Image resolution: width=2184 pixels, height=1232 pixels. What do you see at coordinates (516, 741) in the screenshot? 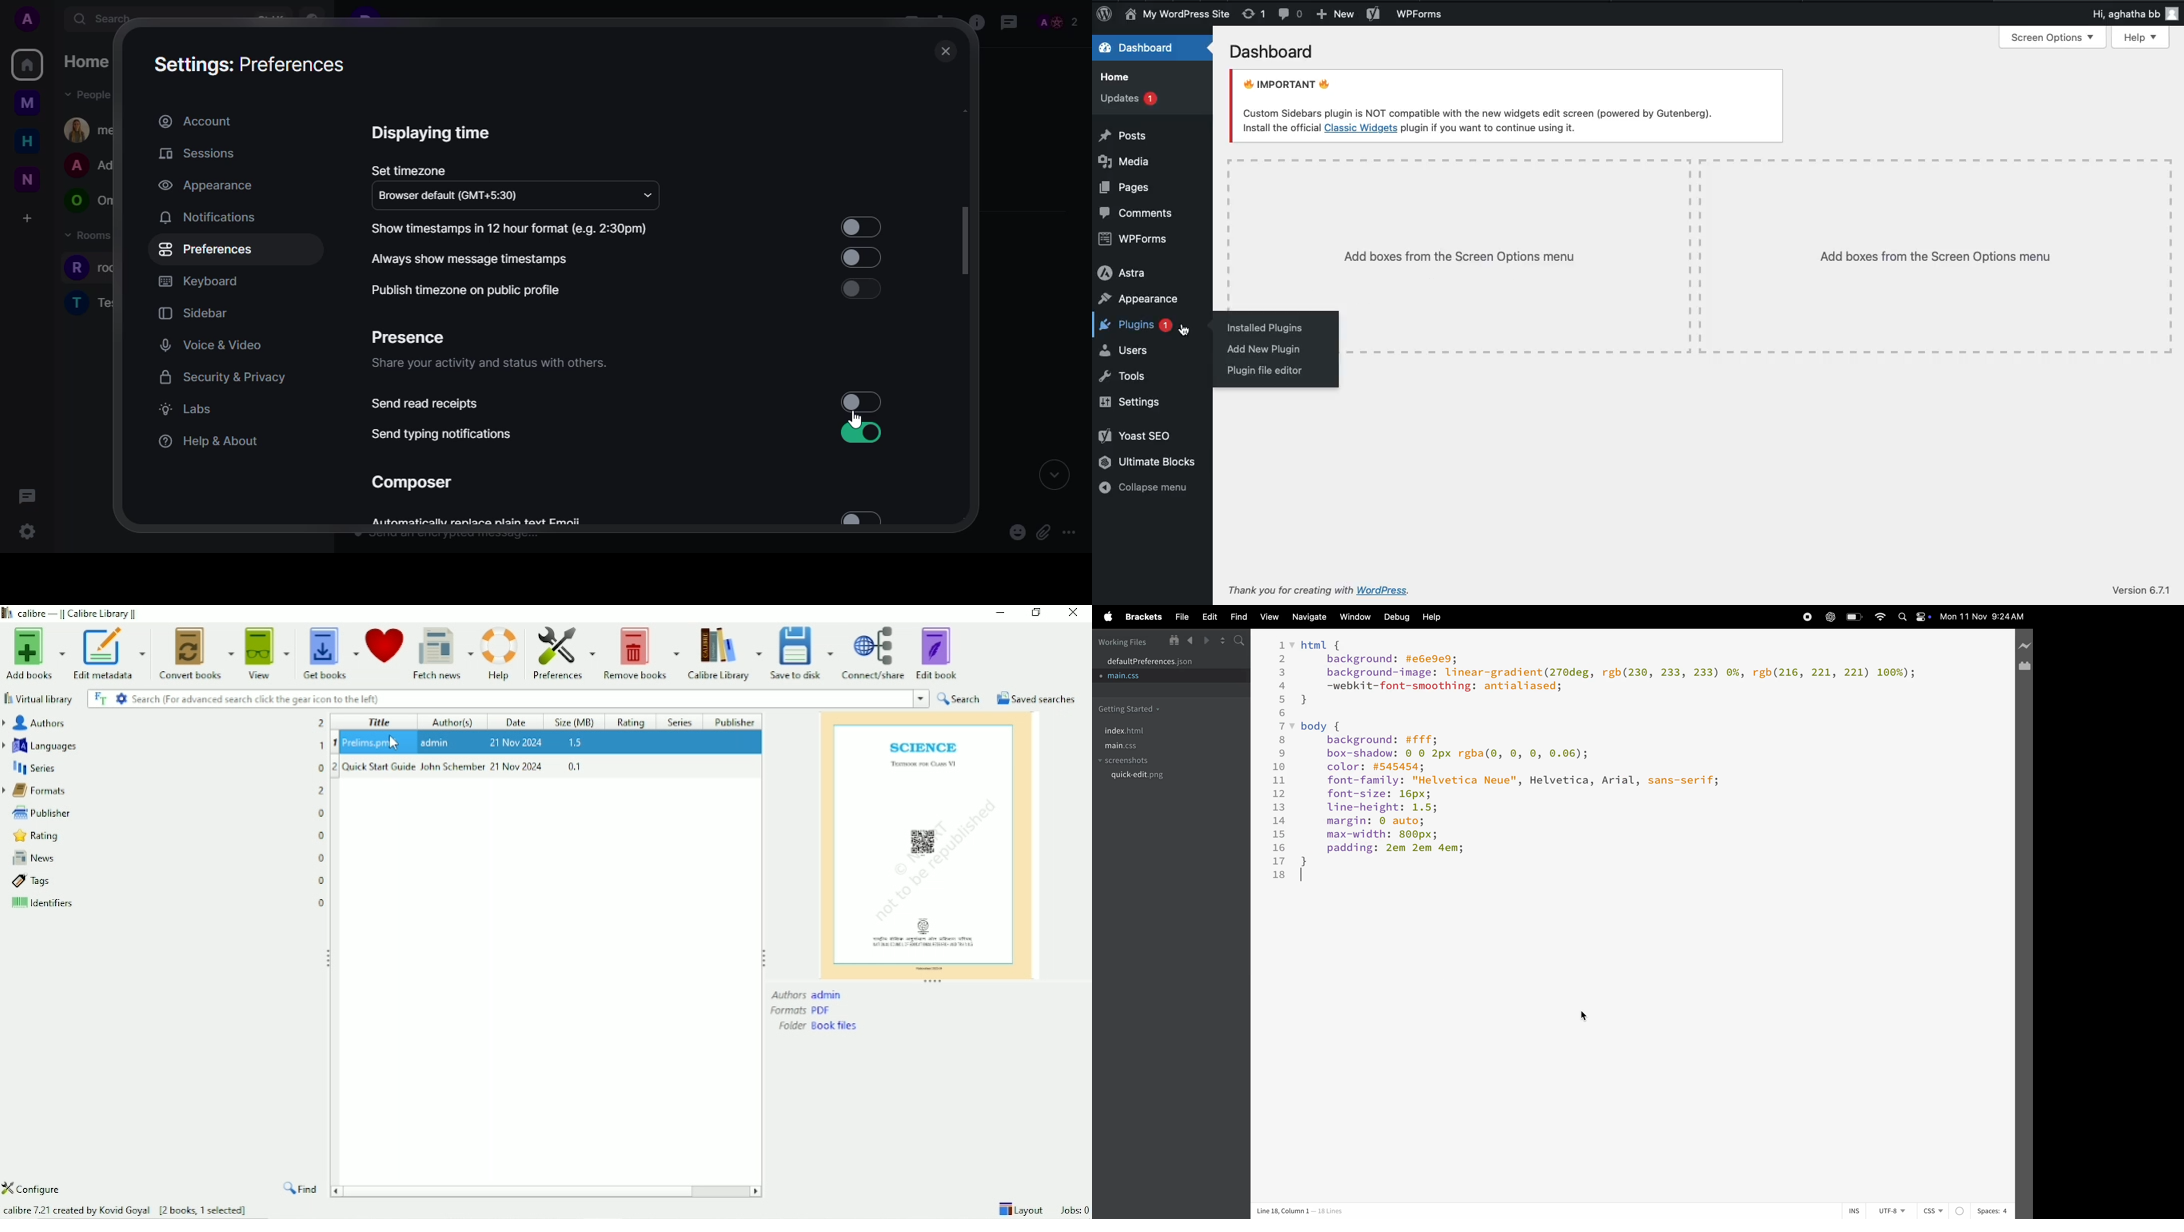
I see `21 Nov 2024` at bounding box center [516, 741].